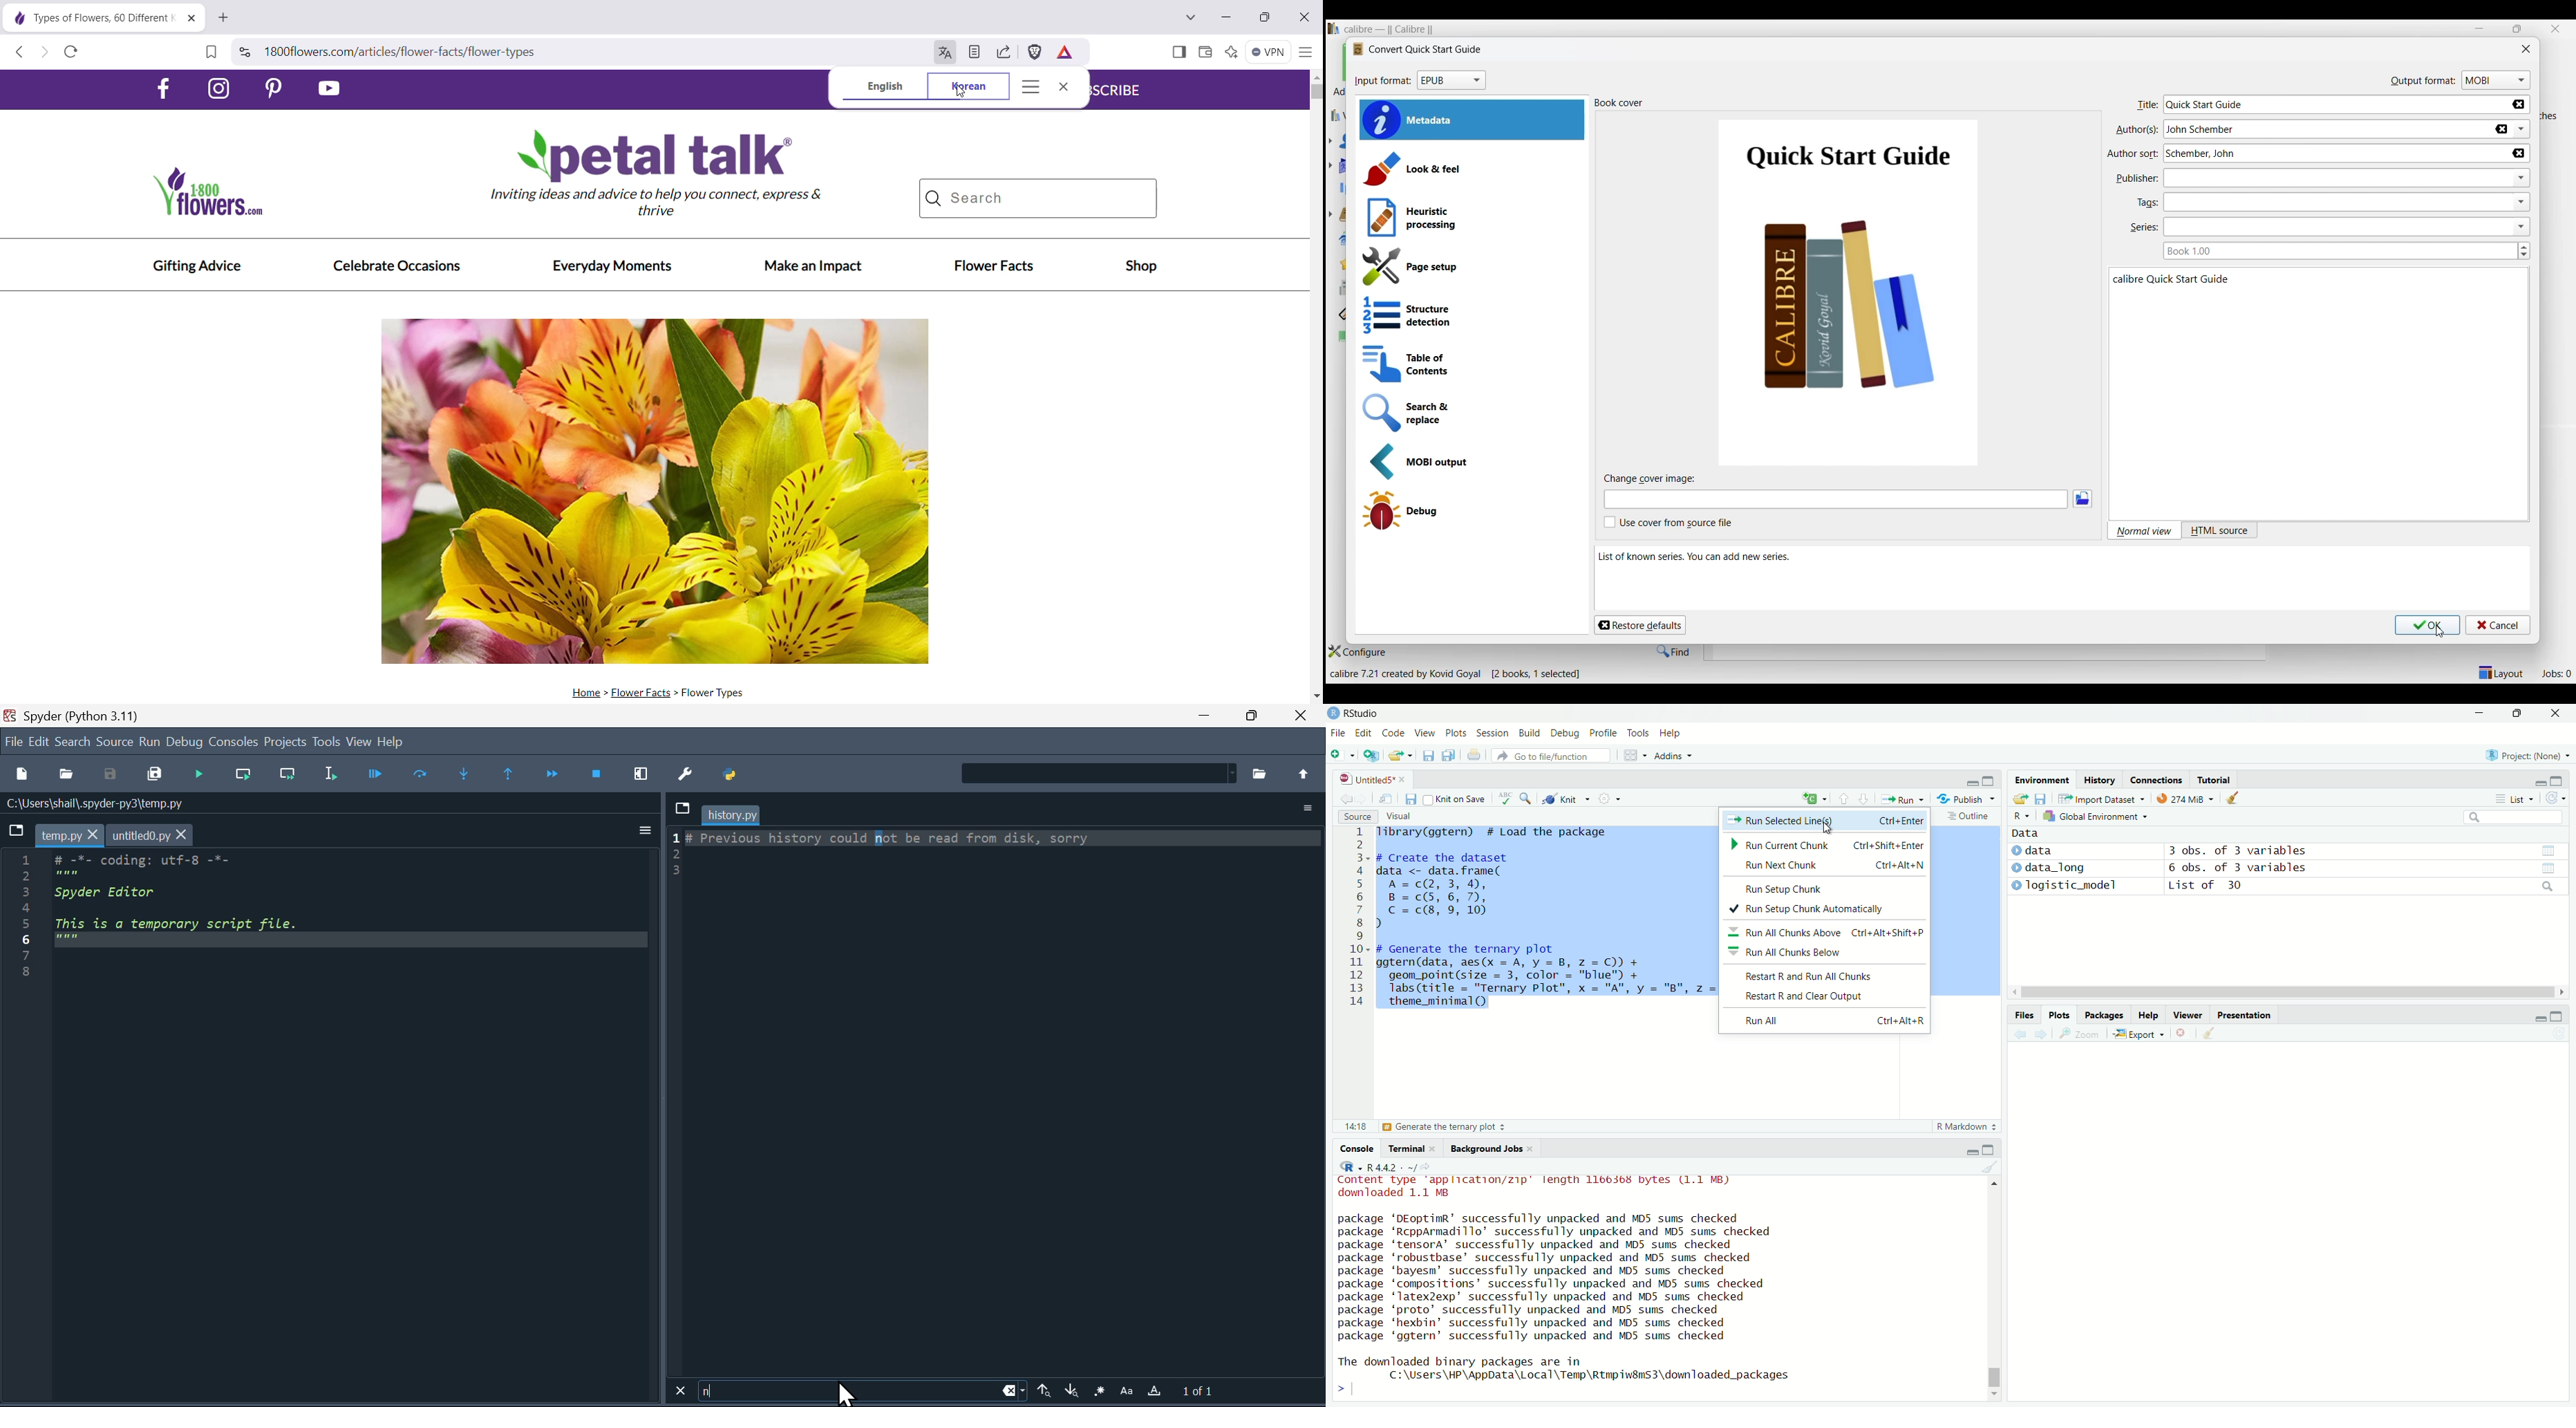  Describe the element at coordinates (1962, 798) in the screenshot. I see `» Publish` at that location.